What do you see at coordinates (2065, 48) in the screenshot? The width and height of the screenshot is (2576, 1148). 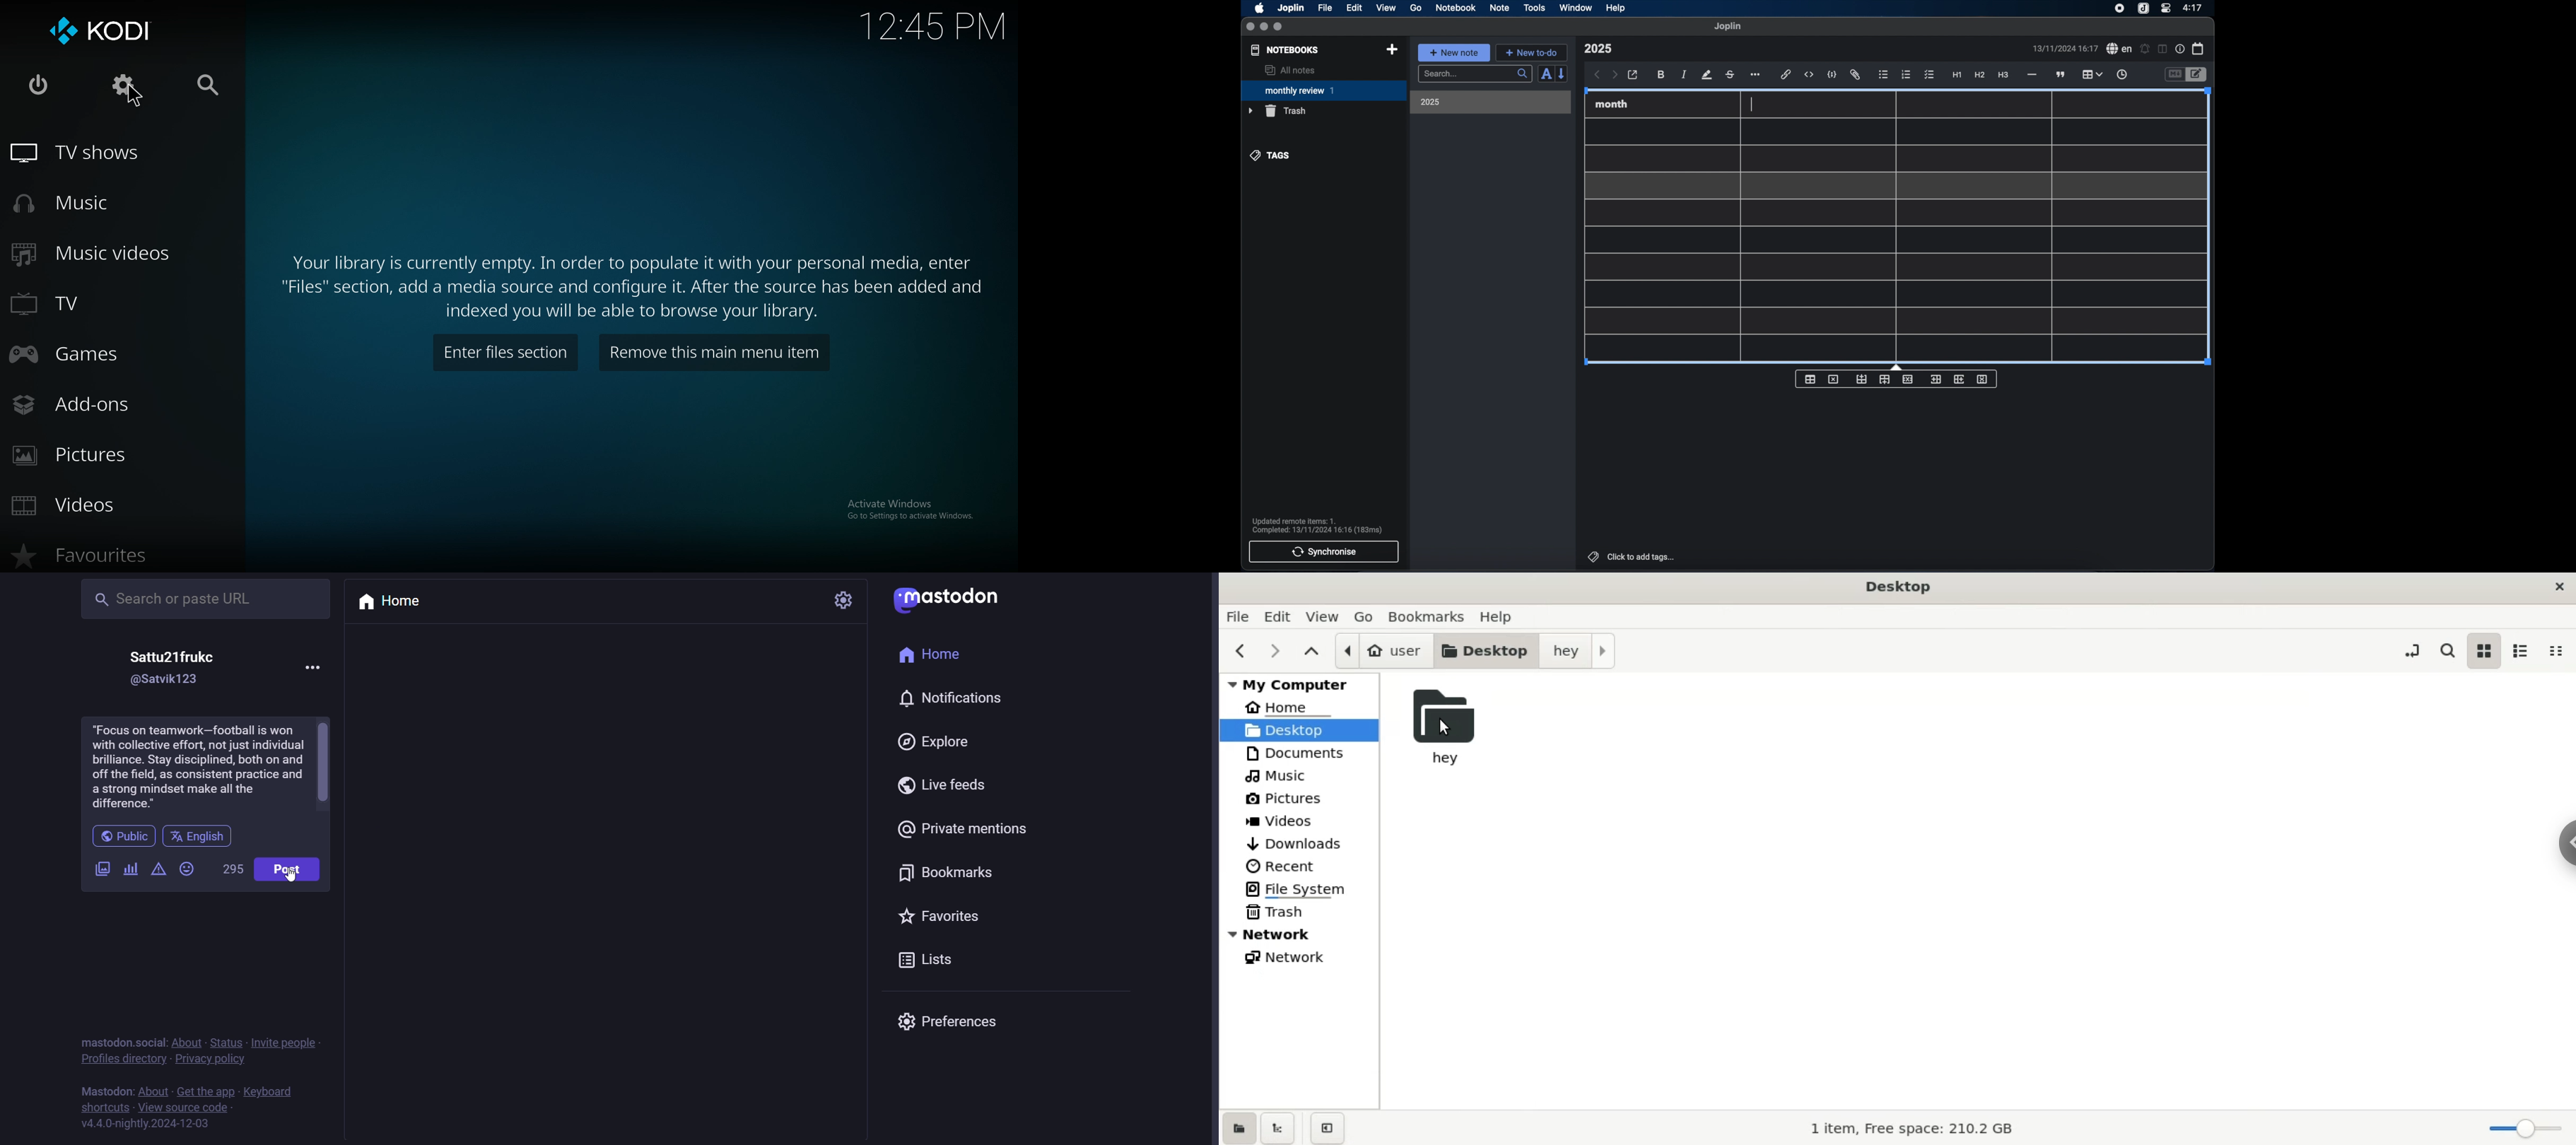 I see `date` at bounding box center [2065, 48].